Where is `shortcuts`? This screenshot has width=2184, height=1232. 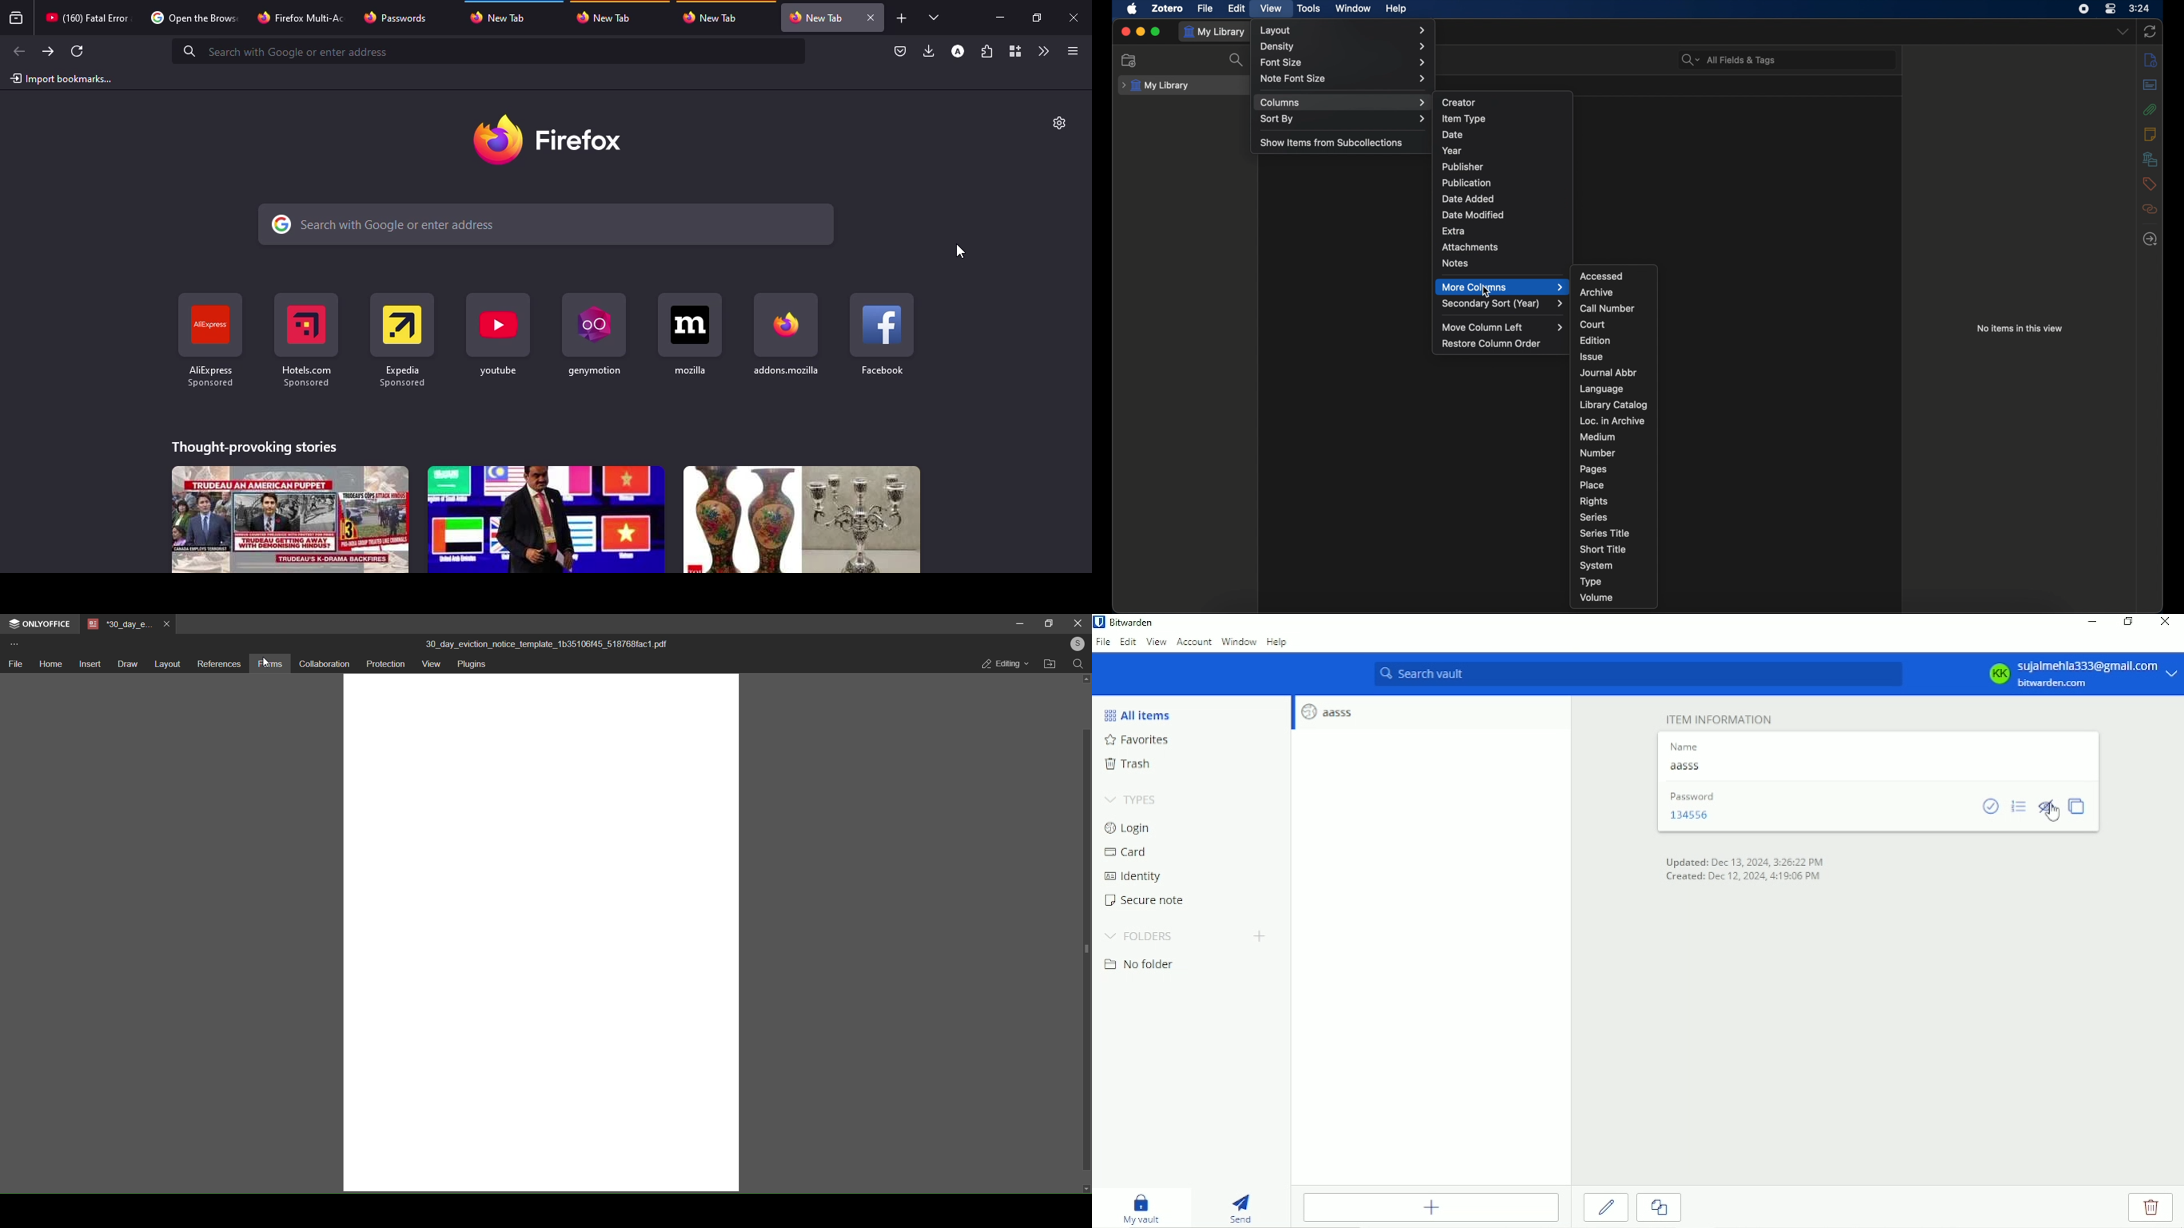 shortcuts is located at coordinates (305, 338).